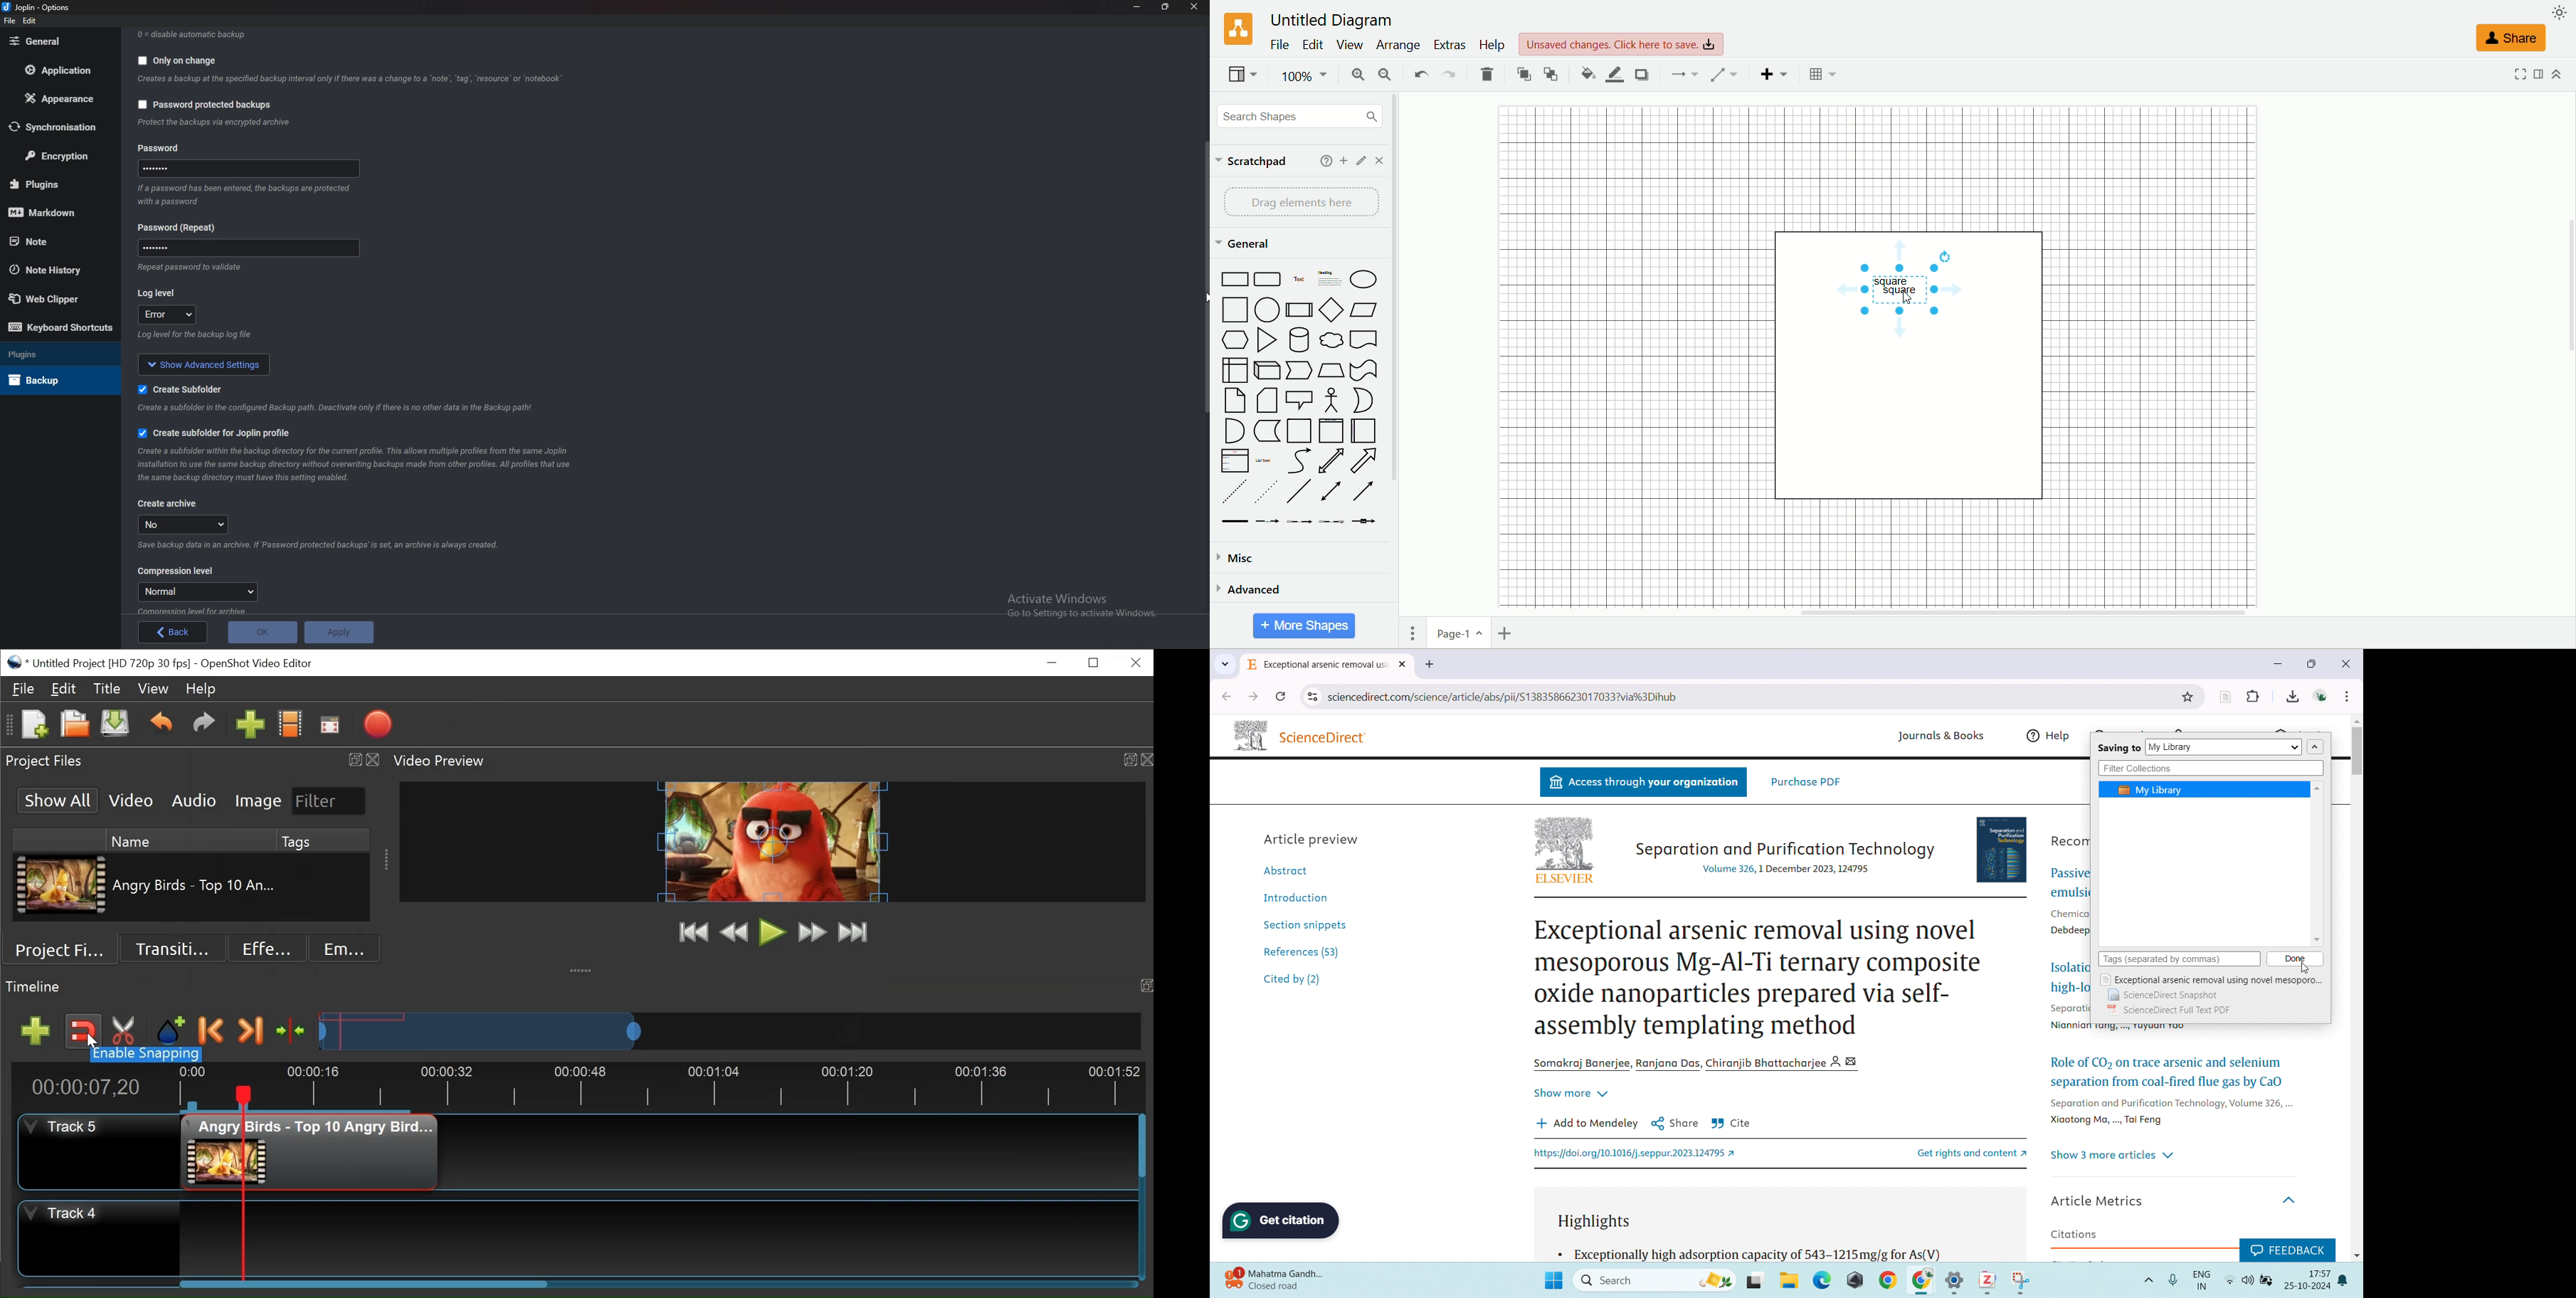  Describe the element at coordinates (854, 931) in the screenshot. I see `Jump to End` at that location.